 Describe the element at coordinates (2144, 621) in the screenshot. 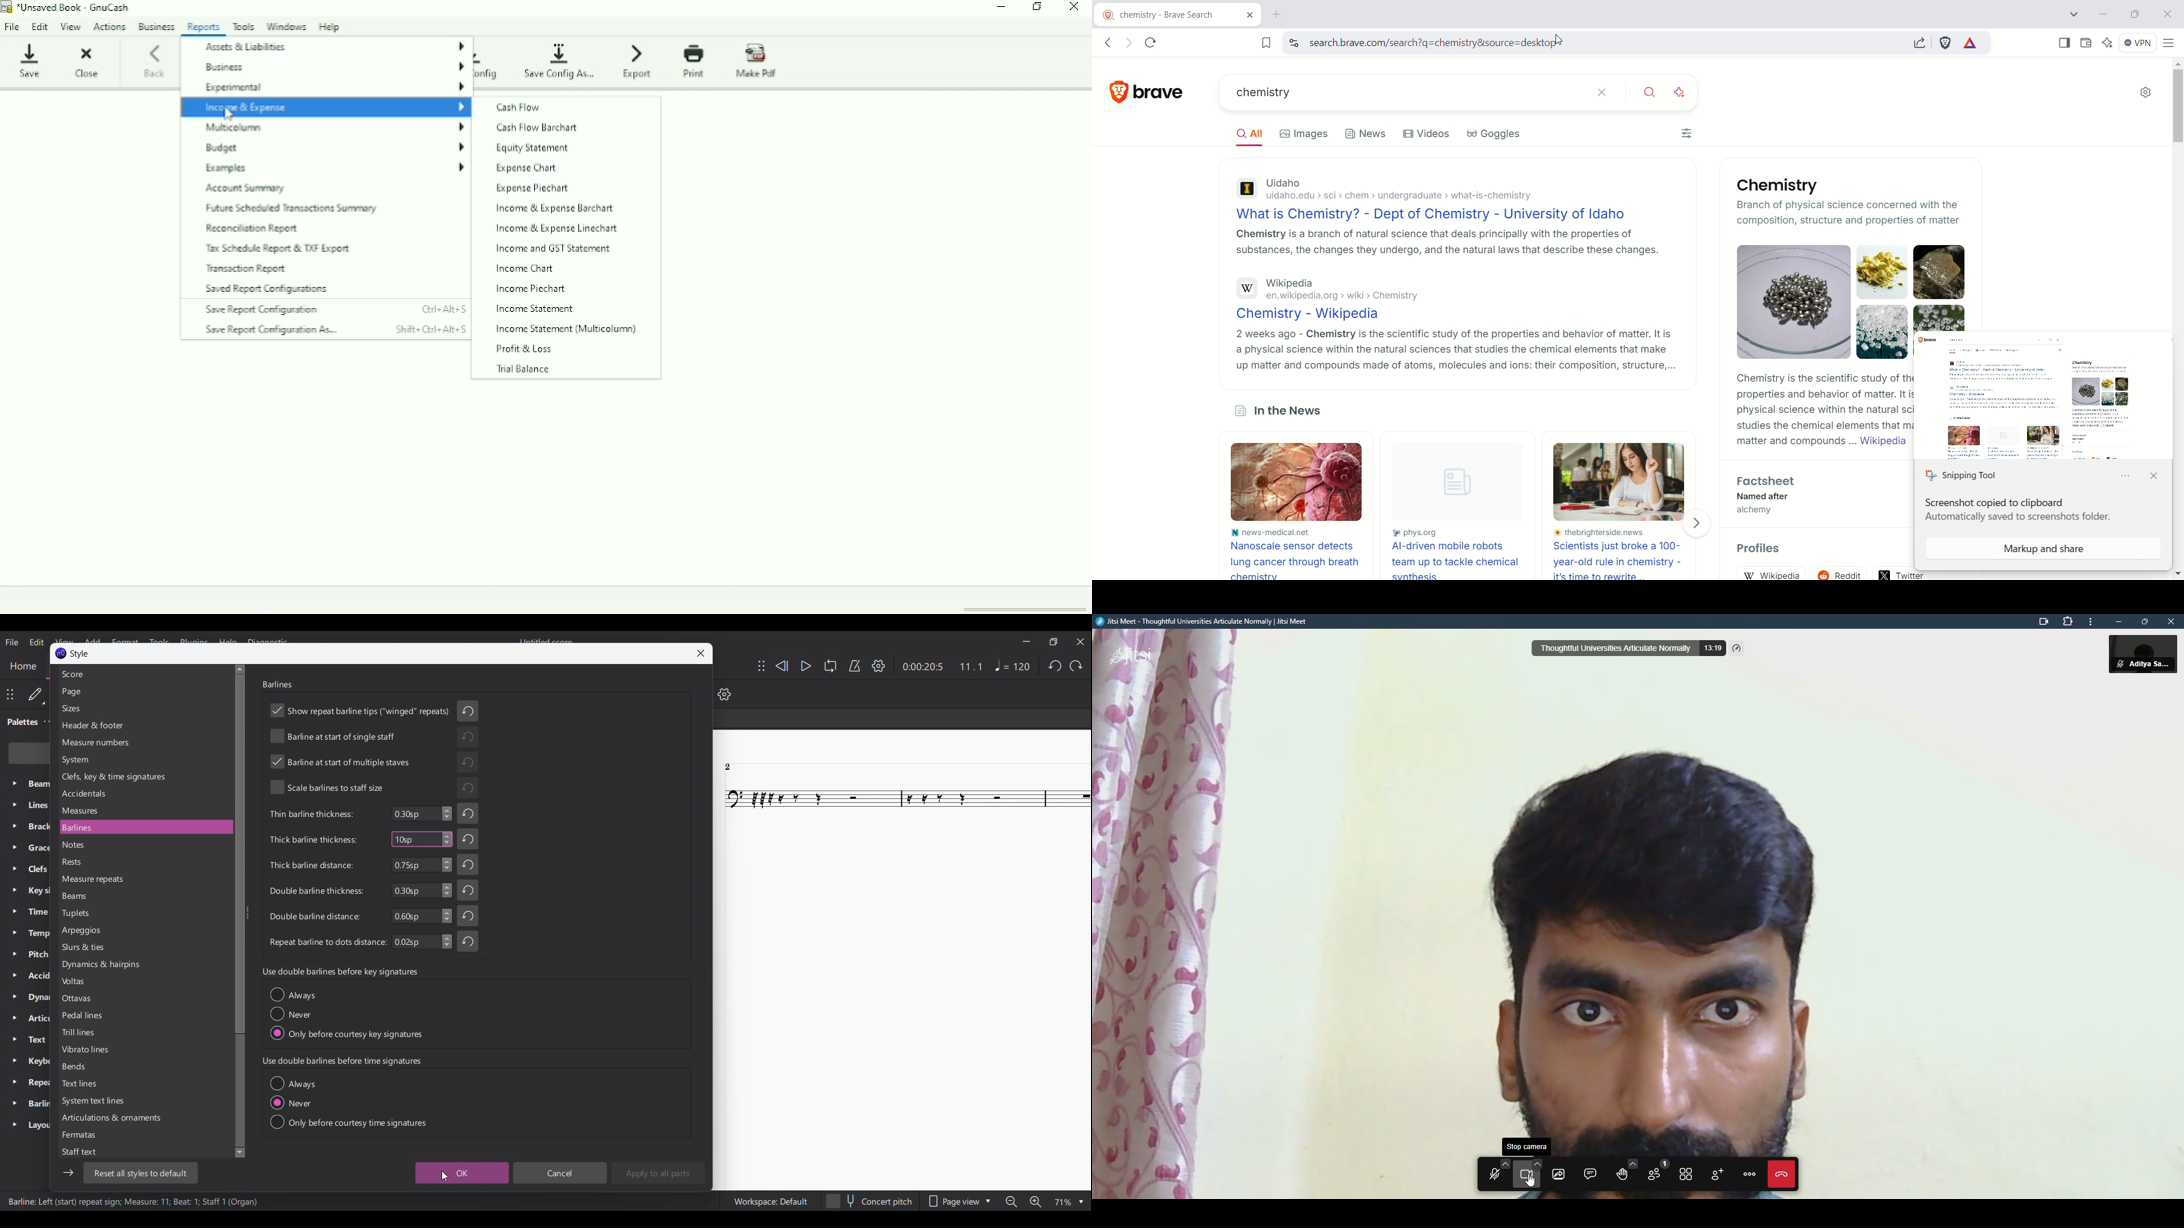

I see `maximize` at that location.